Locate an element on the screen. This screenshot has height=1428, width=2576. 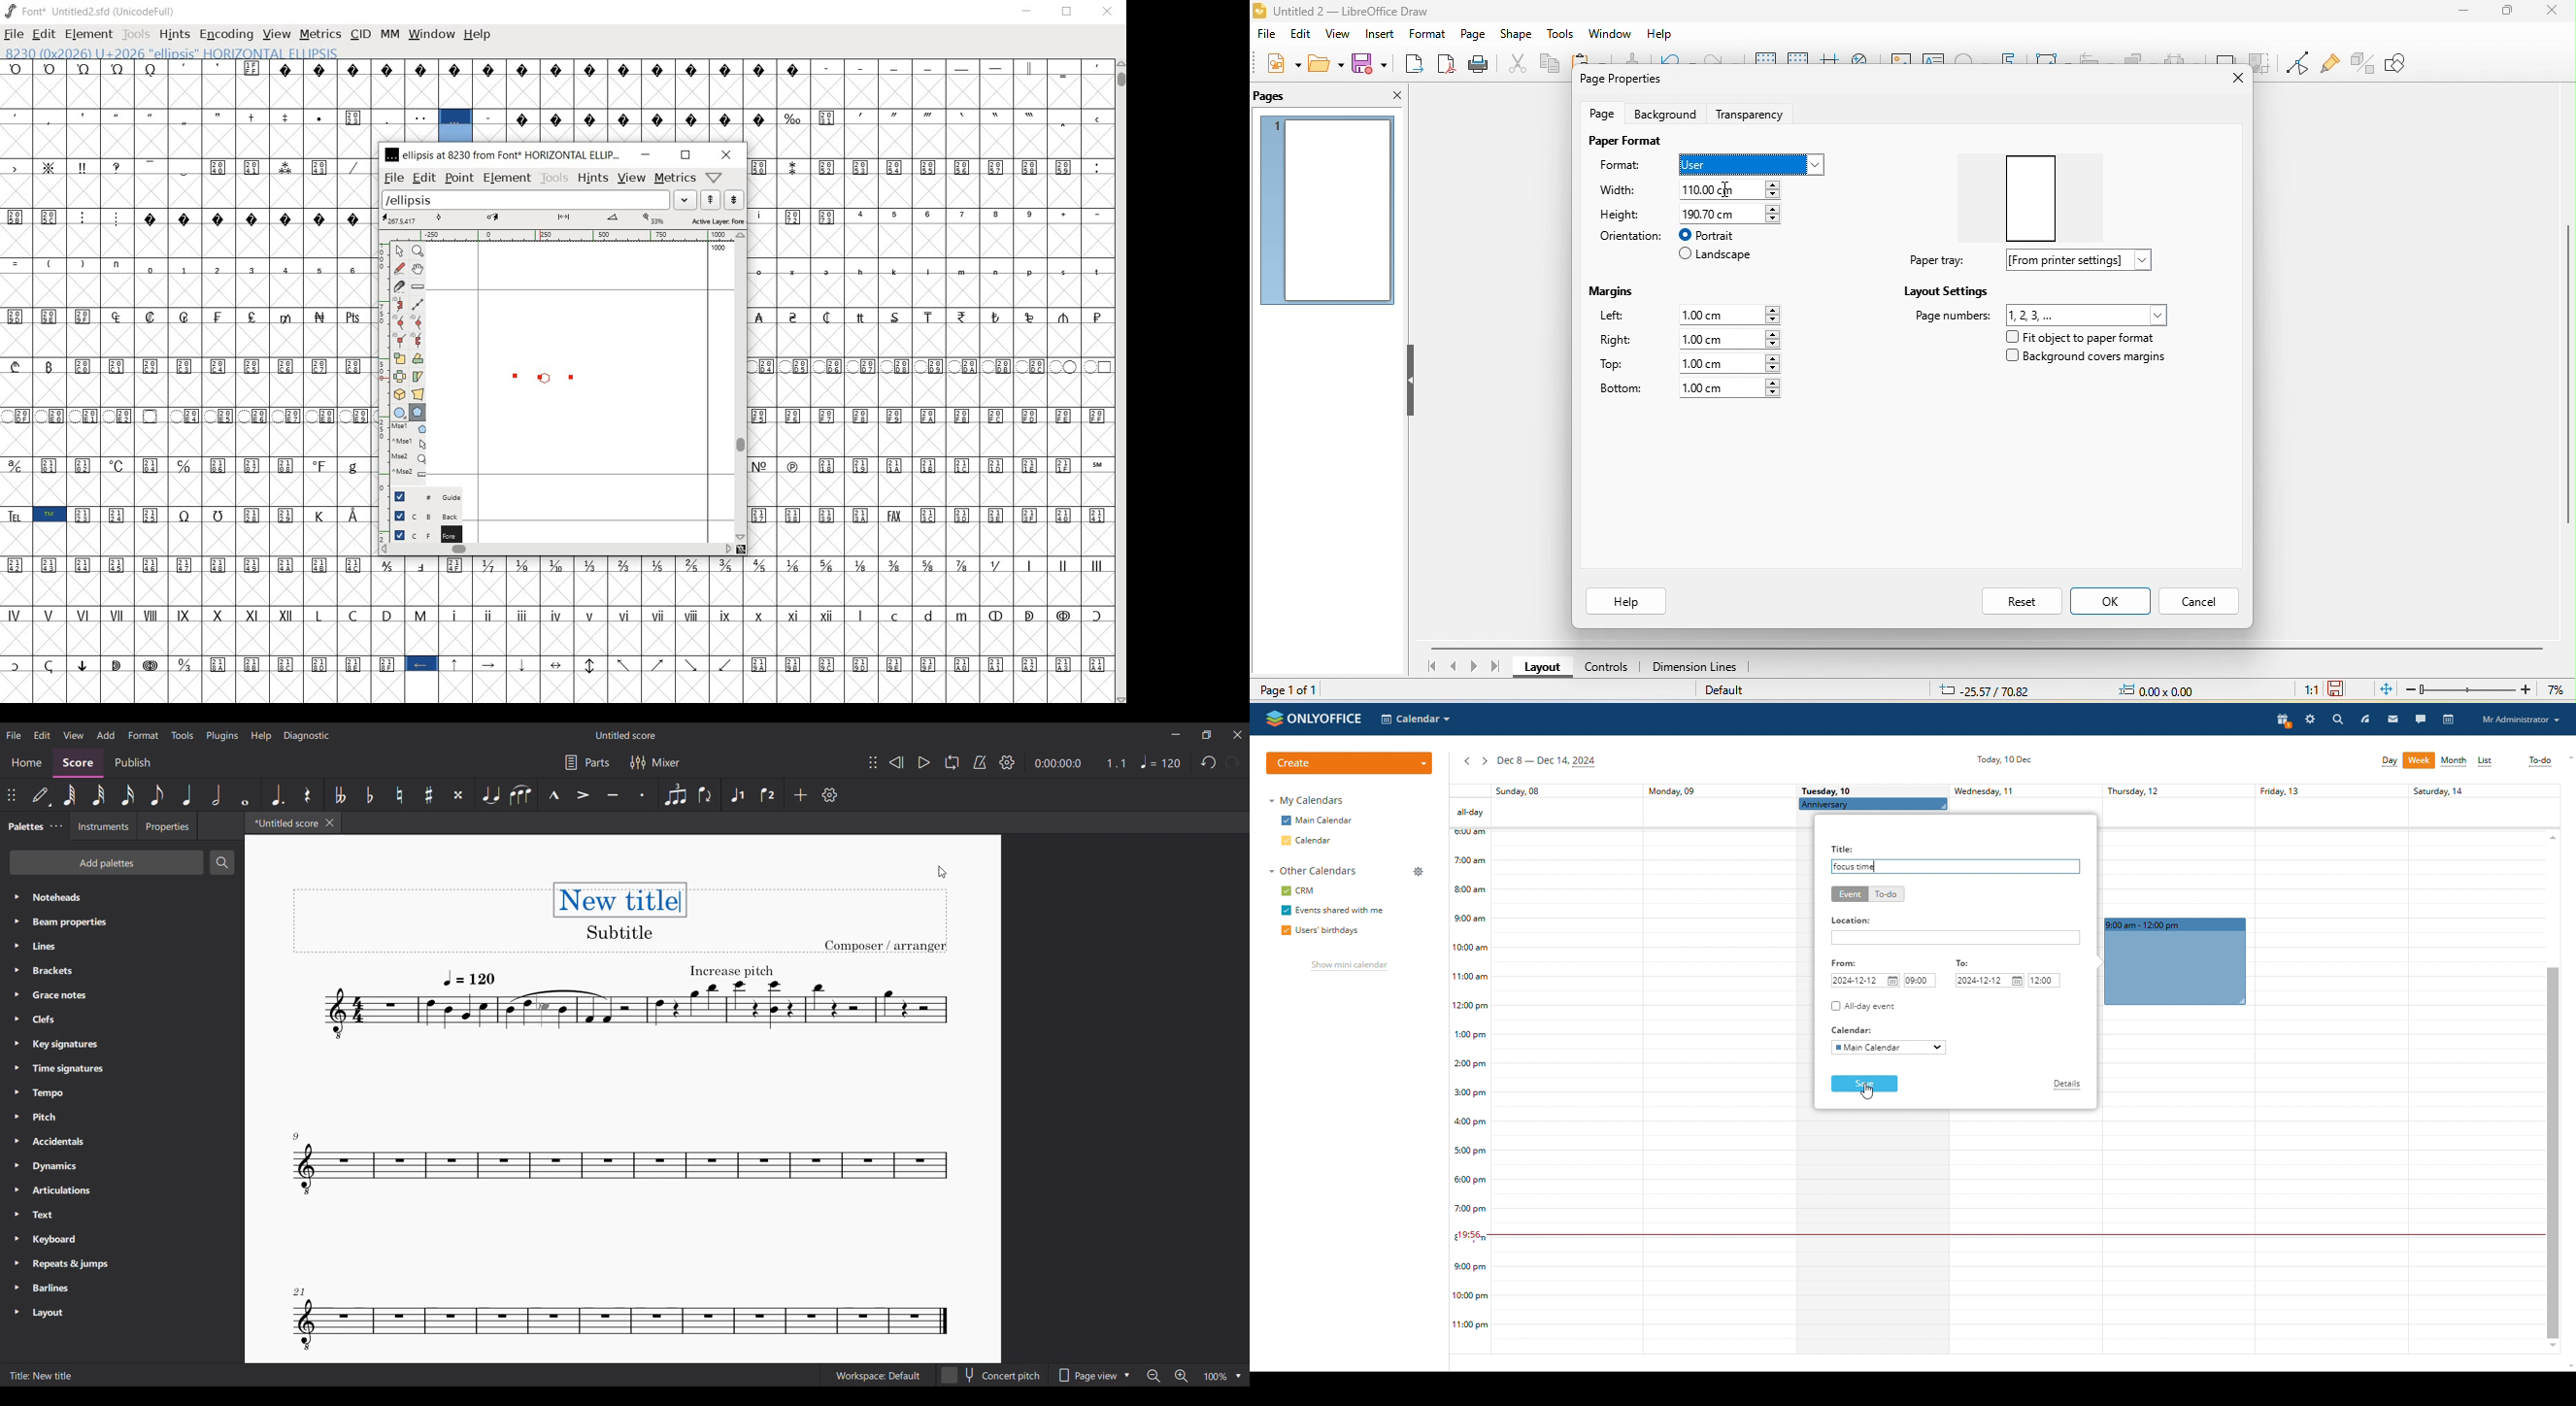
Calendar: is located at coordinates (1853, 1031).